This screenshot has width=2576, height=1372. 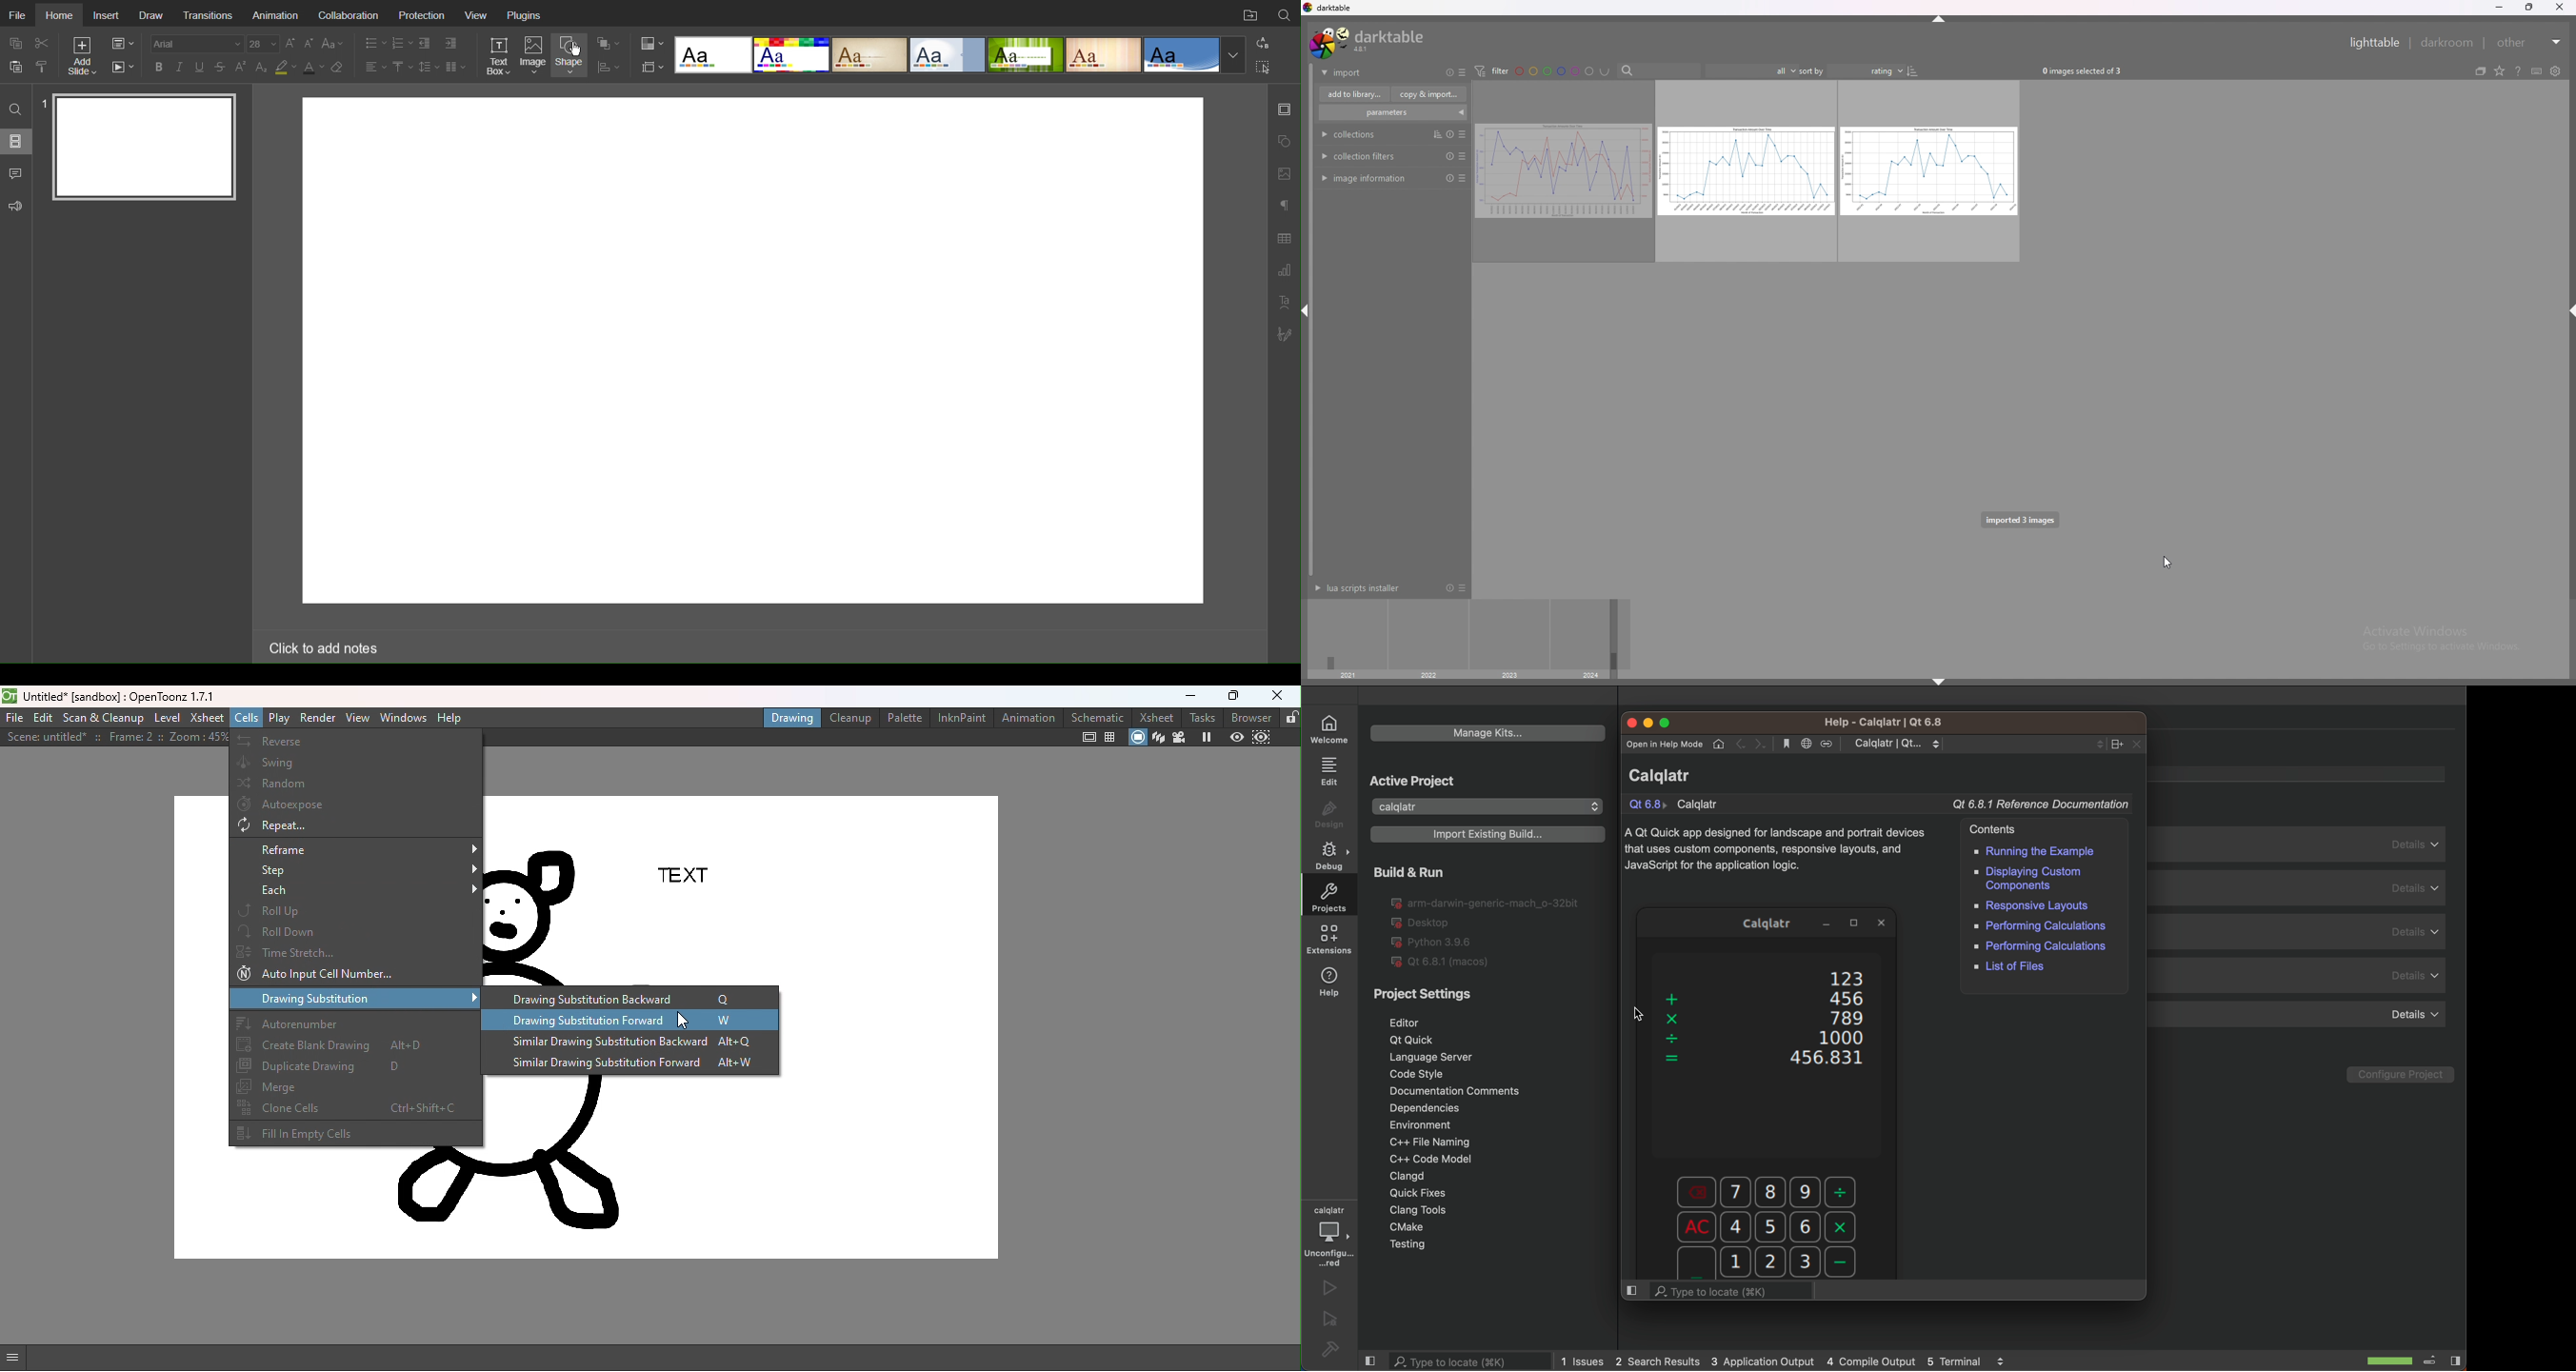 I want to click on search bar, so click(x=1657, y=71).